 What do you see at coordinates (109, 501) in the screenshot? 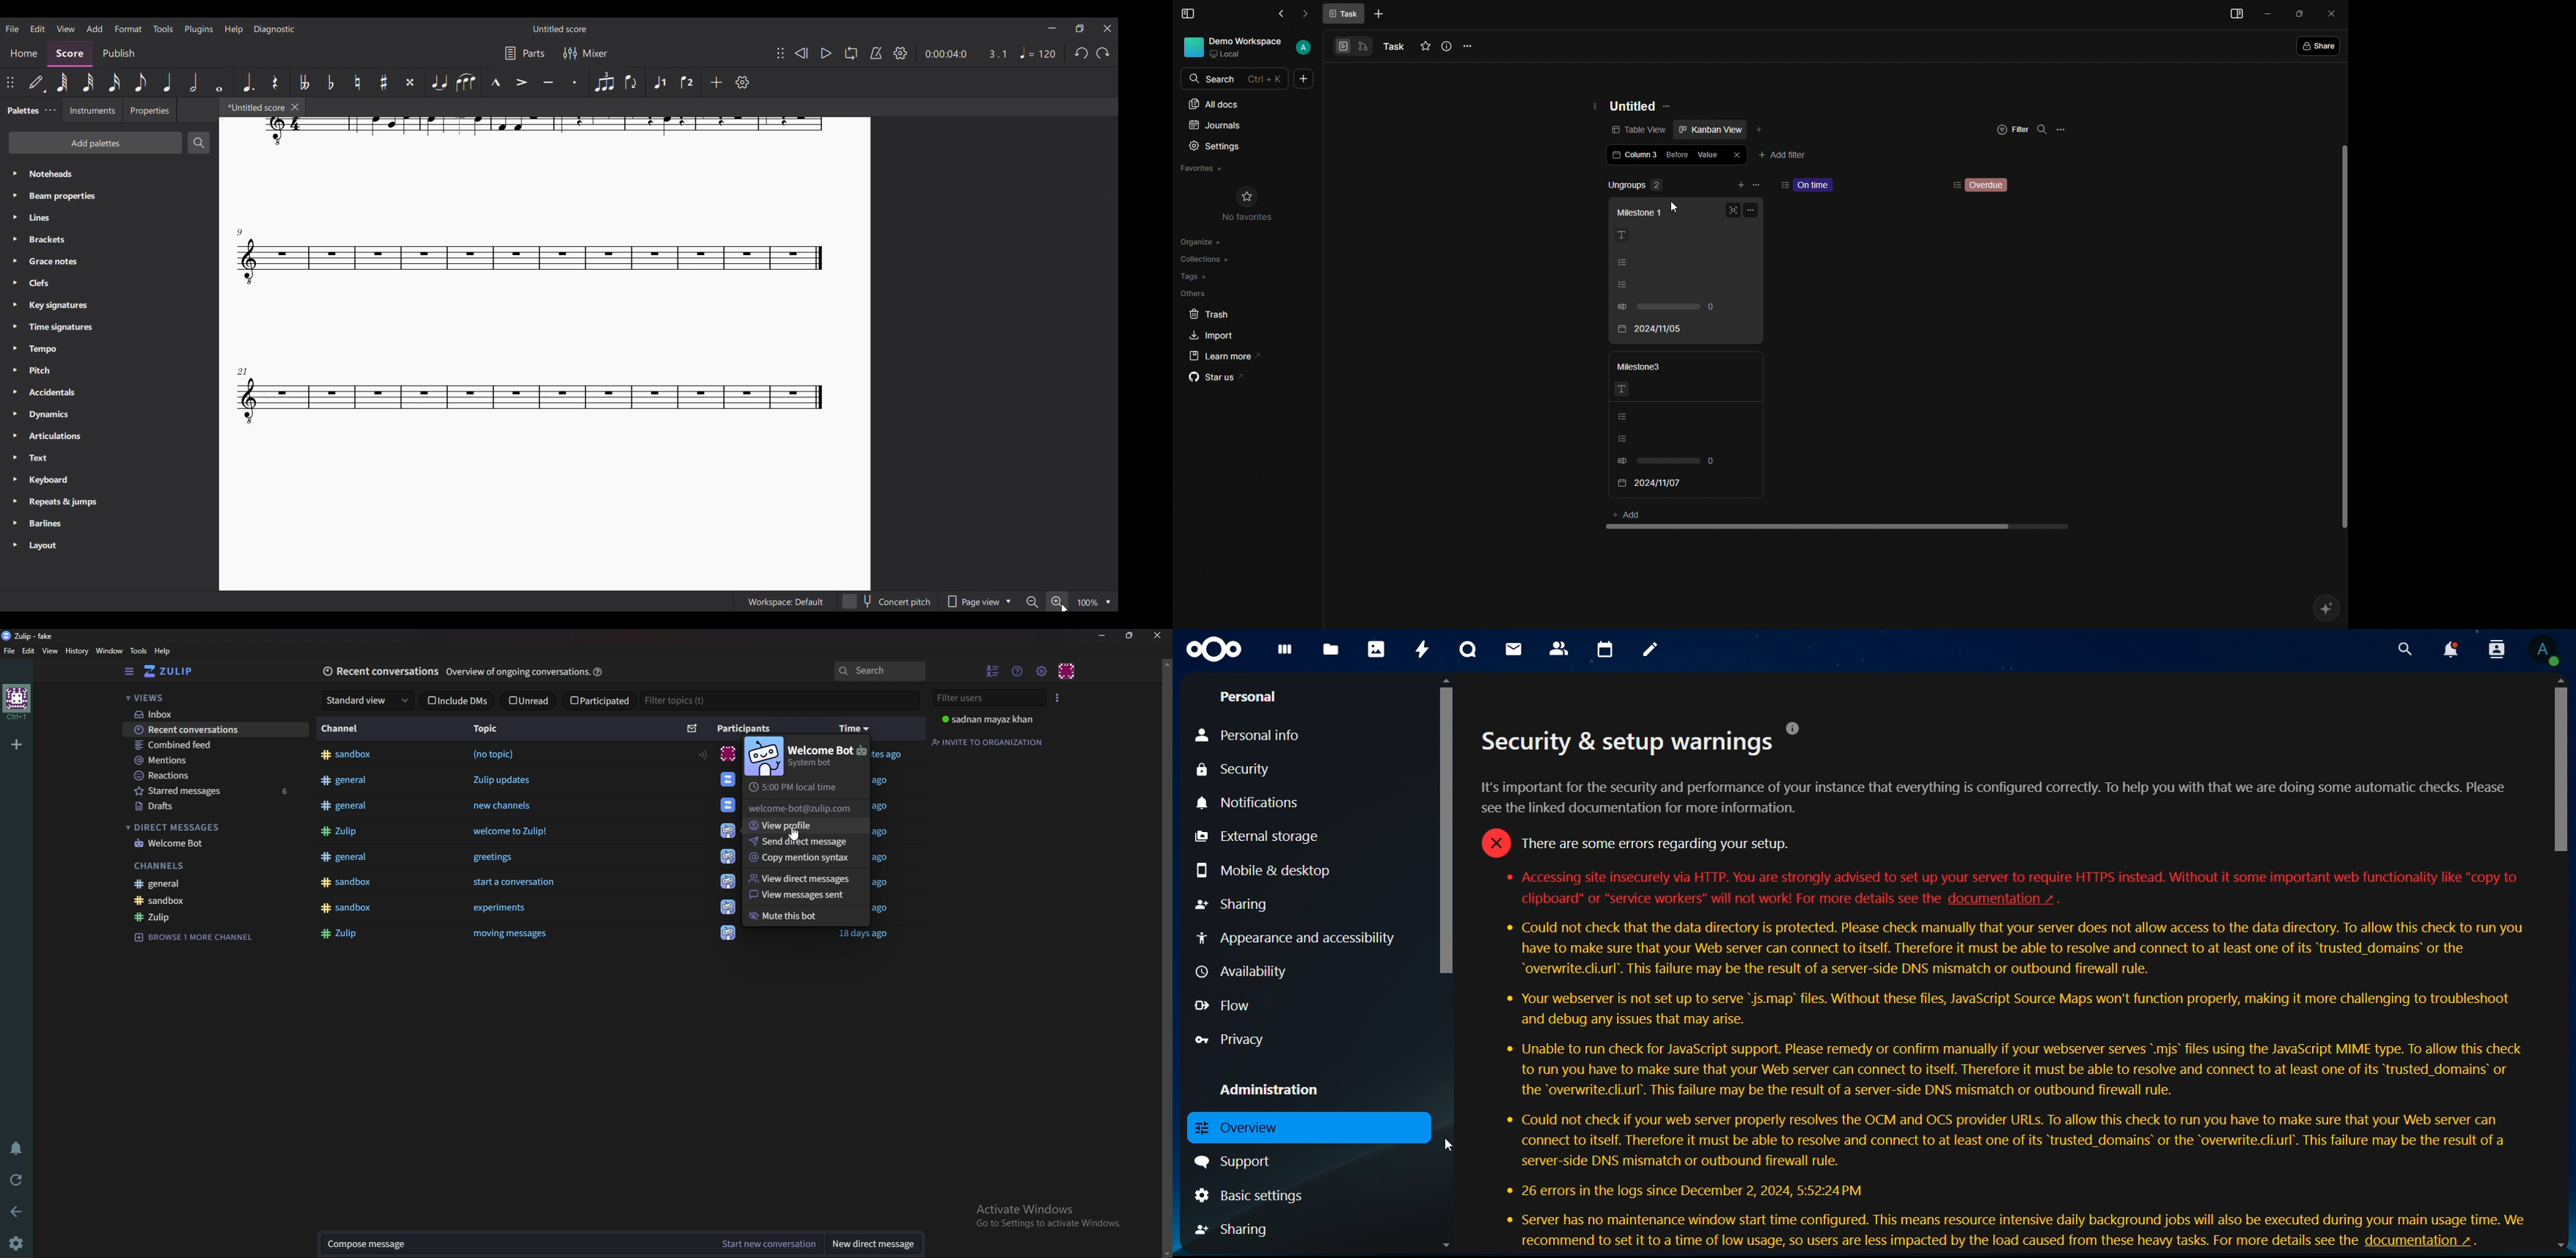
I see `Repeats & jumps` at bounding box center [109, 501].